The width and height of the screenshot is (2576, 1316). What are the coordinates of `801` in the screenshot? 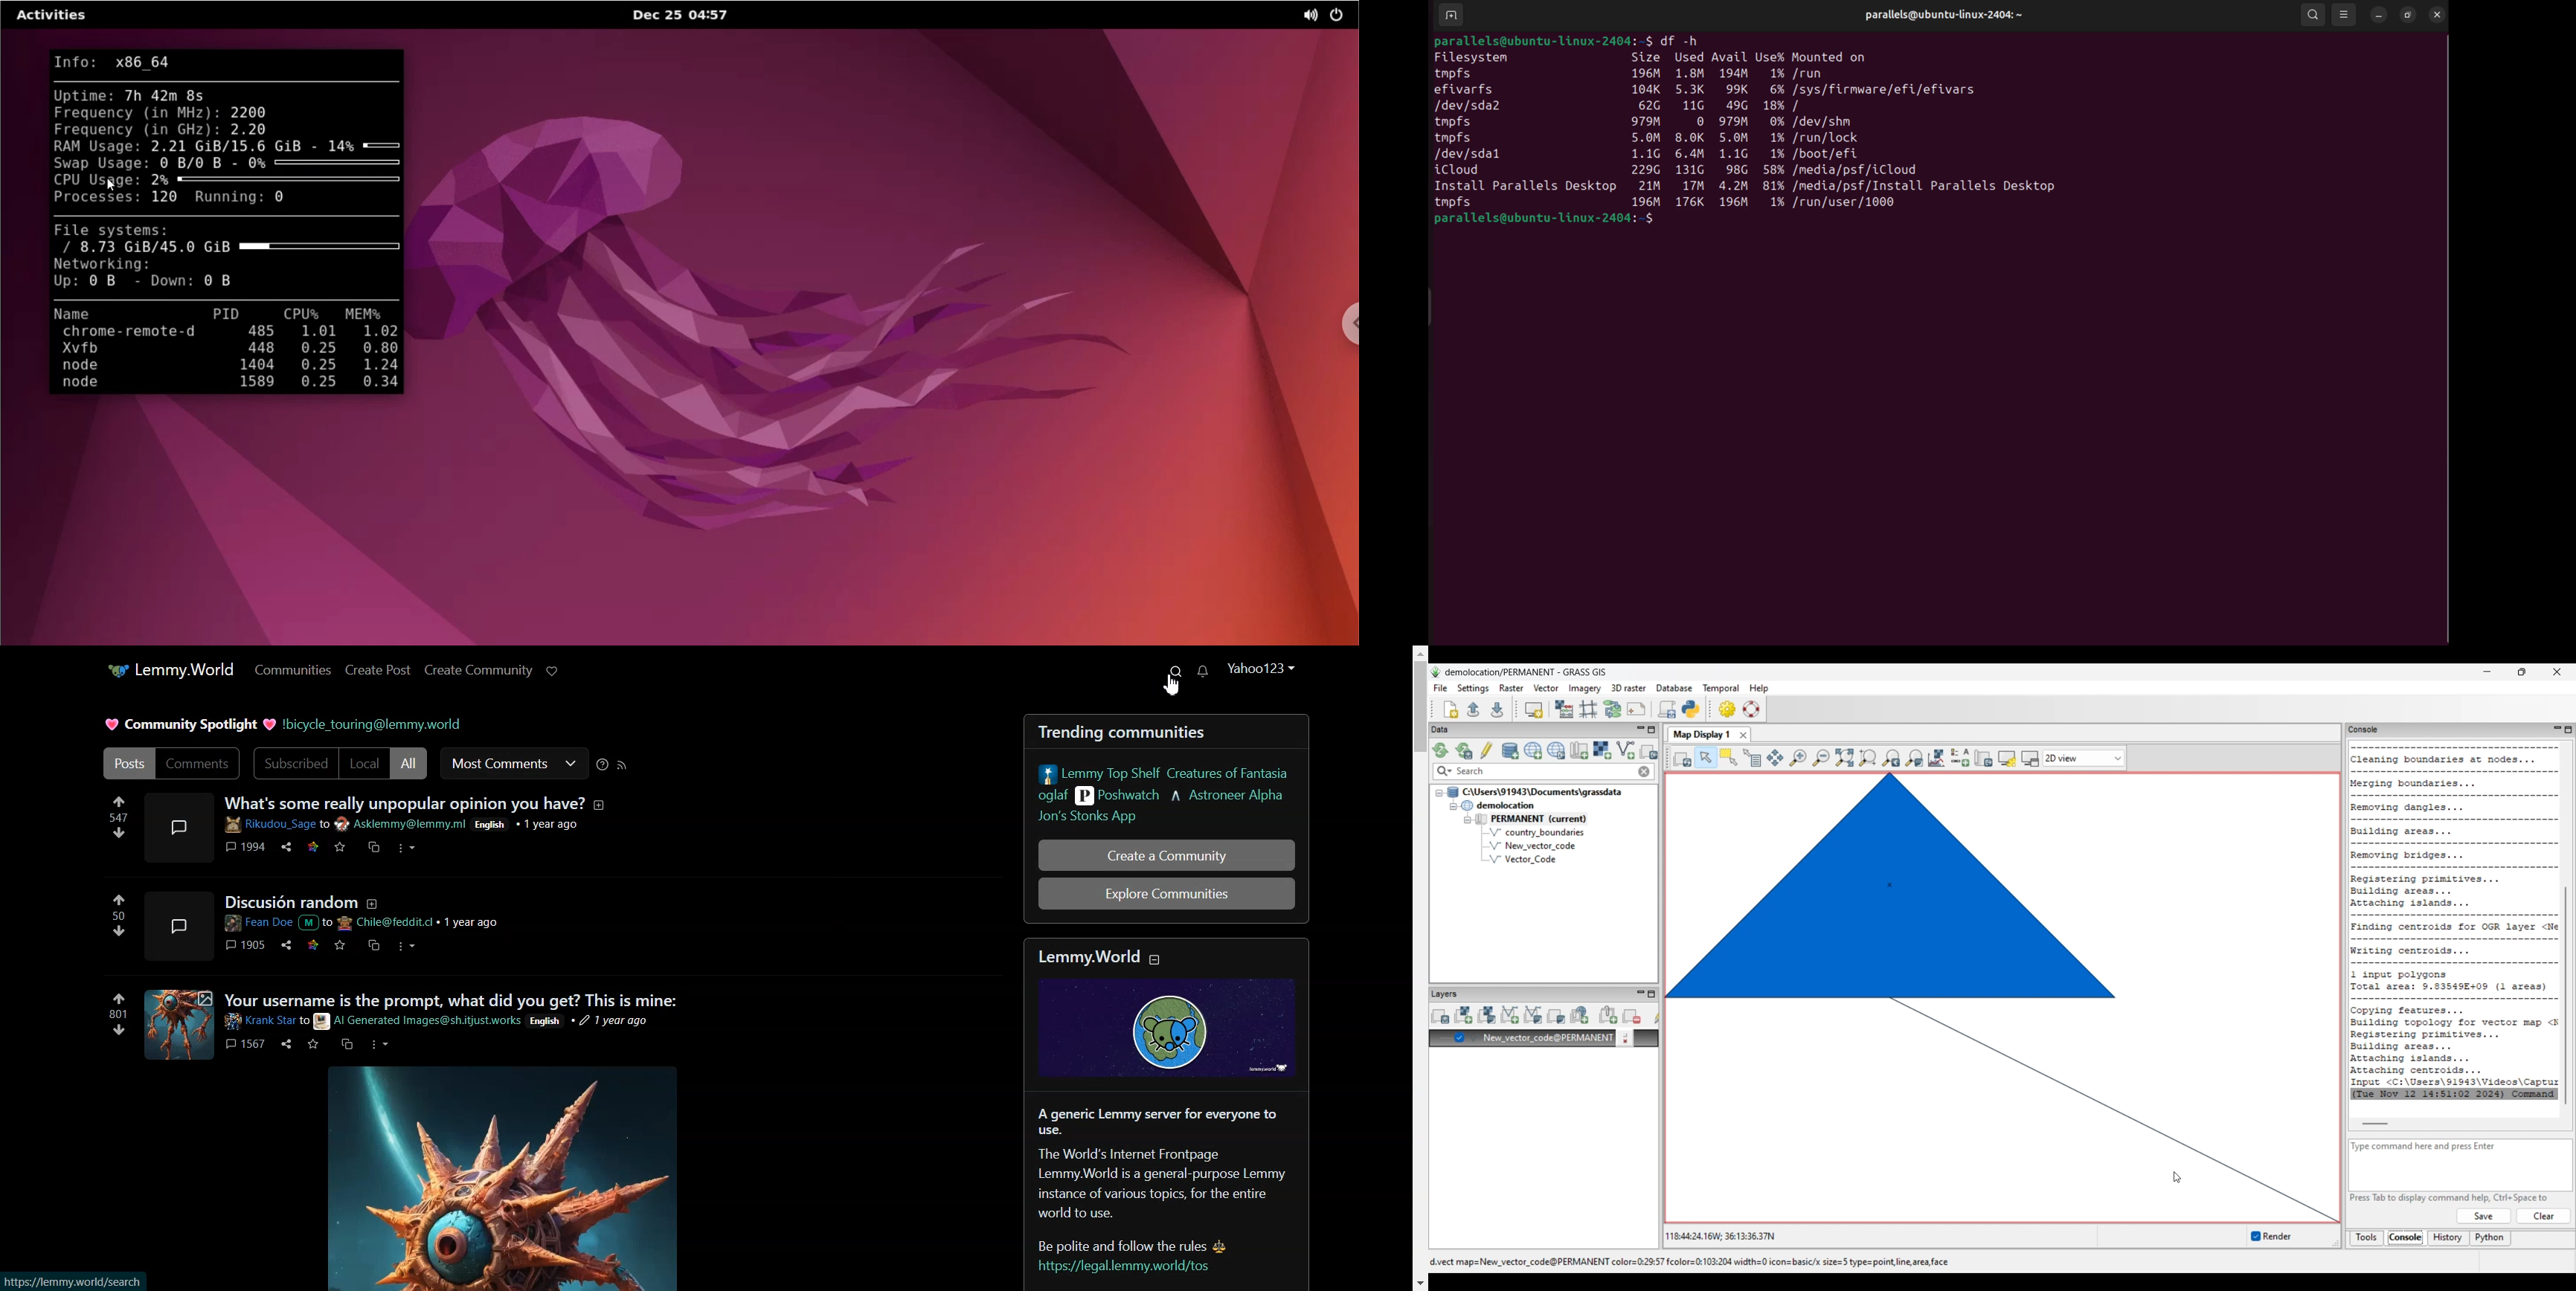 It's located at (118, 1016).